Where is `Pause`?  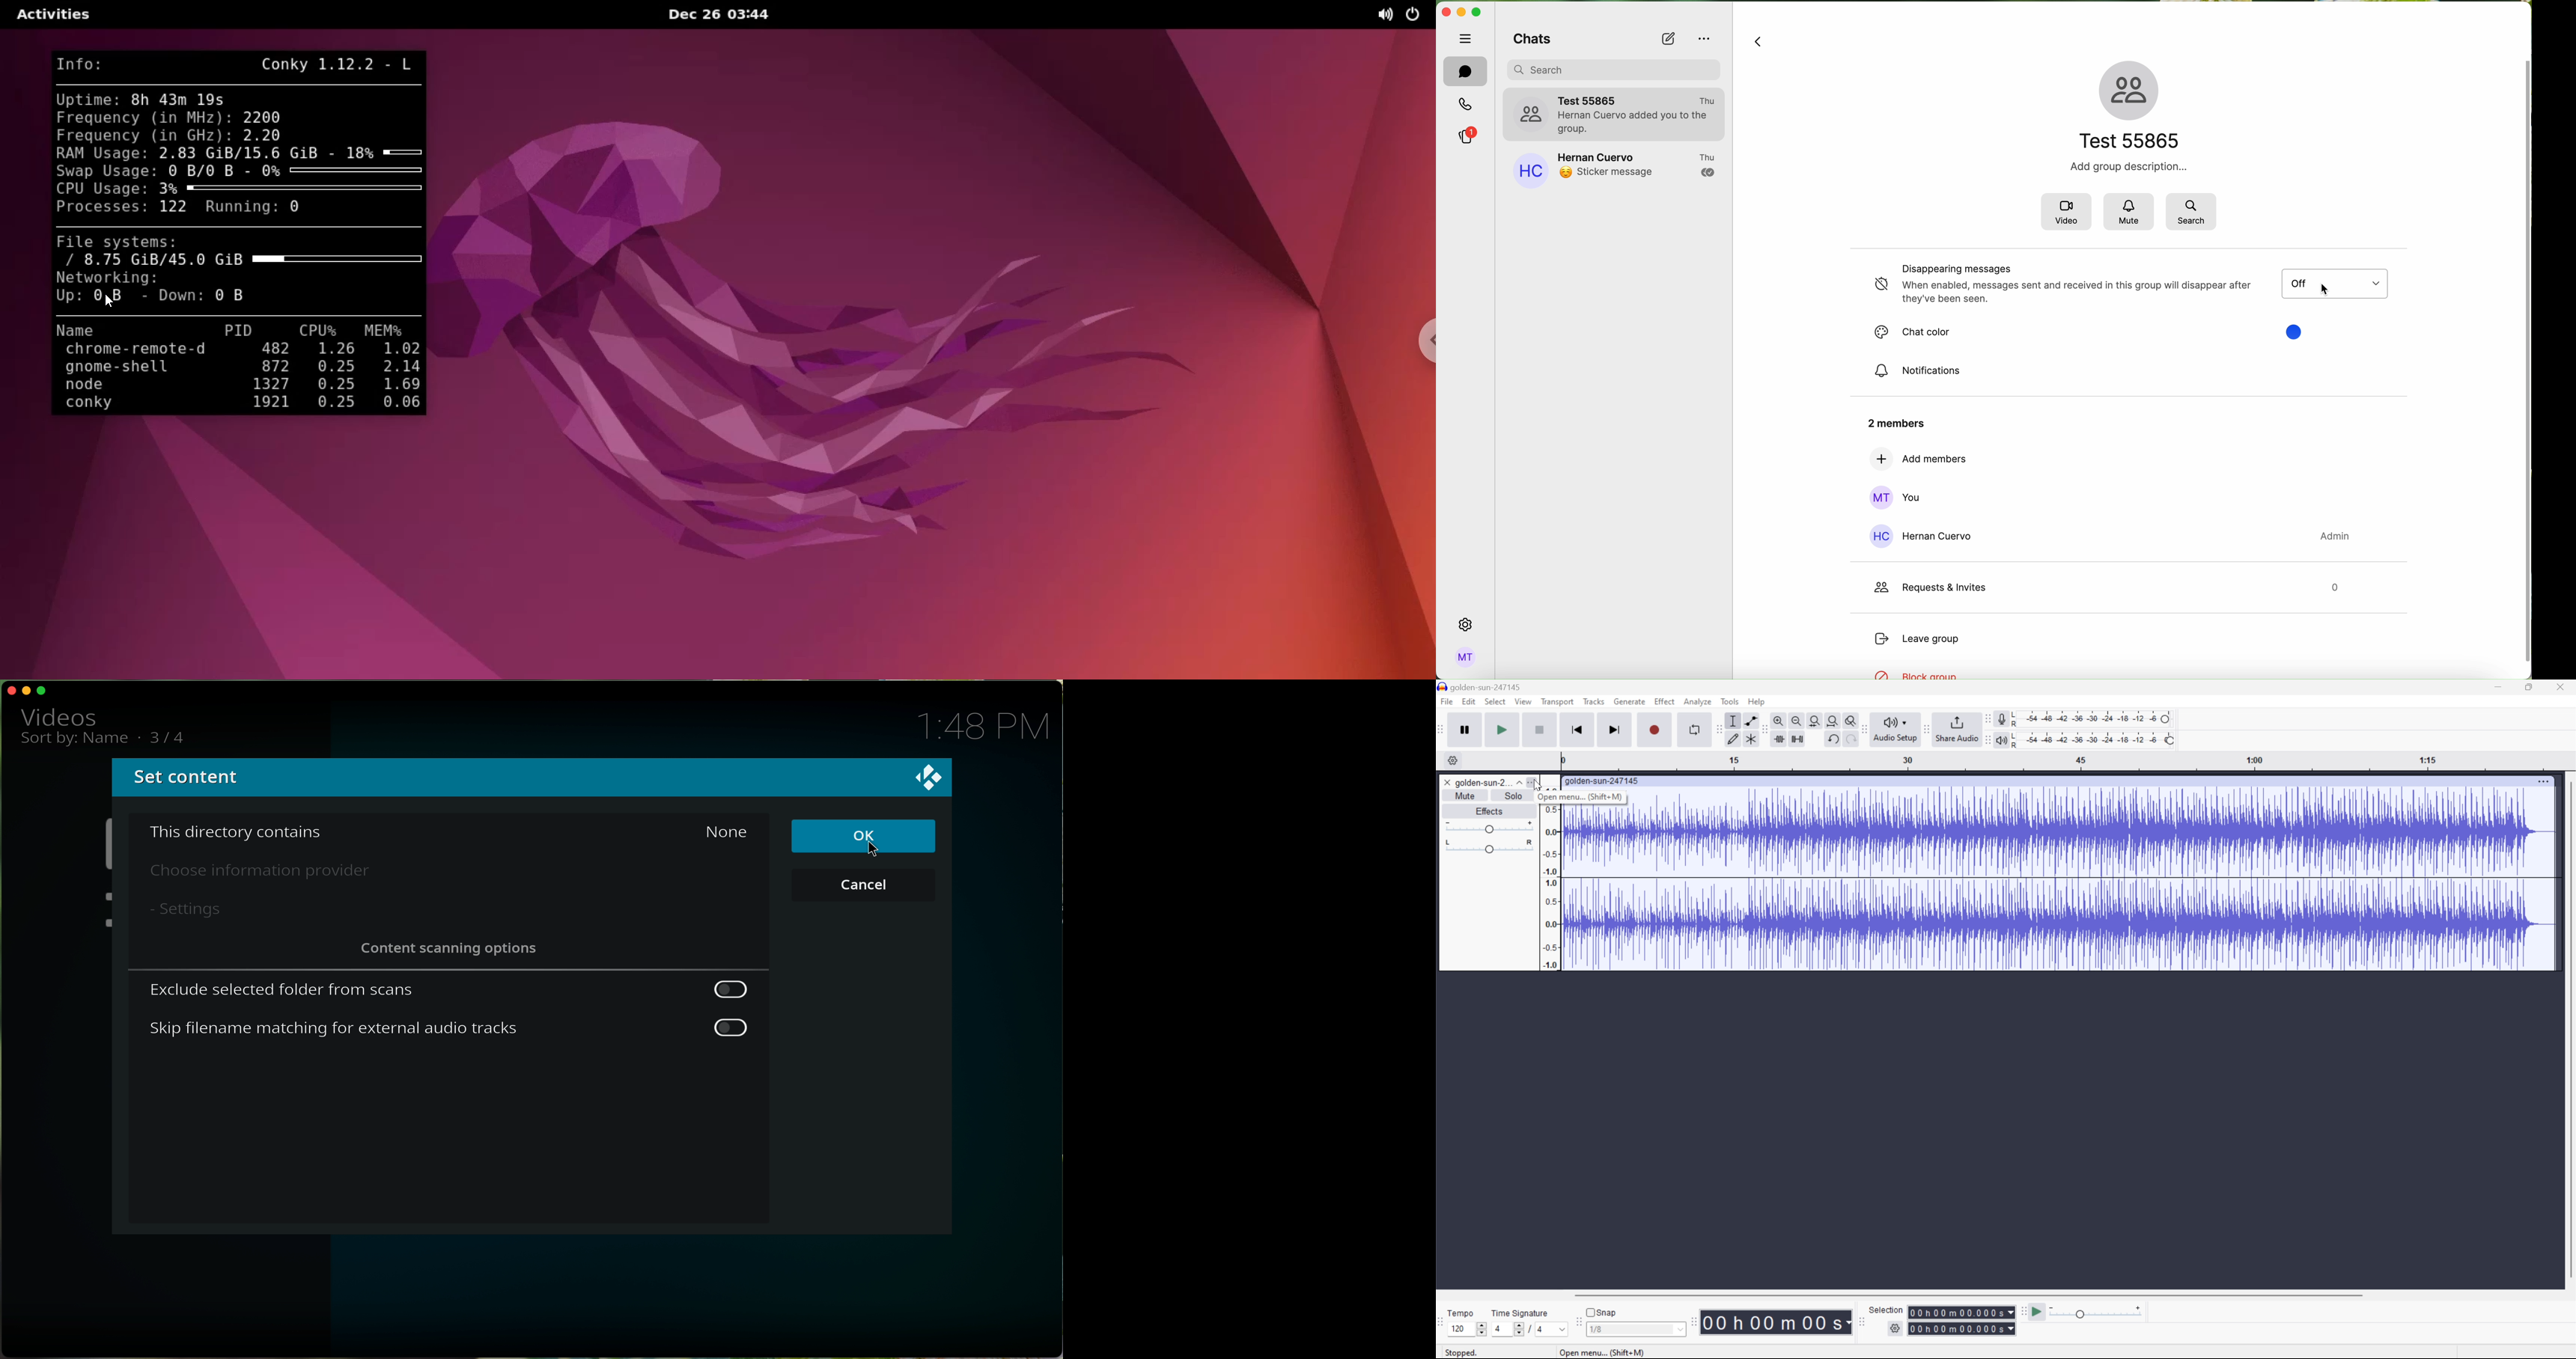
Pause is located at coordinates (1468, 730).